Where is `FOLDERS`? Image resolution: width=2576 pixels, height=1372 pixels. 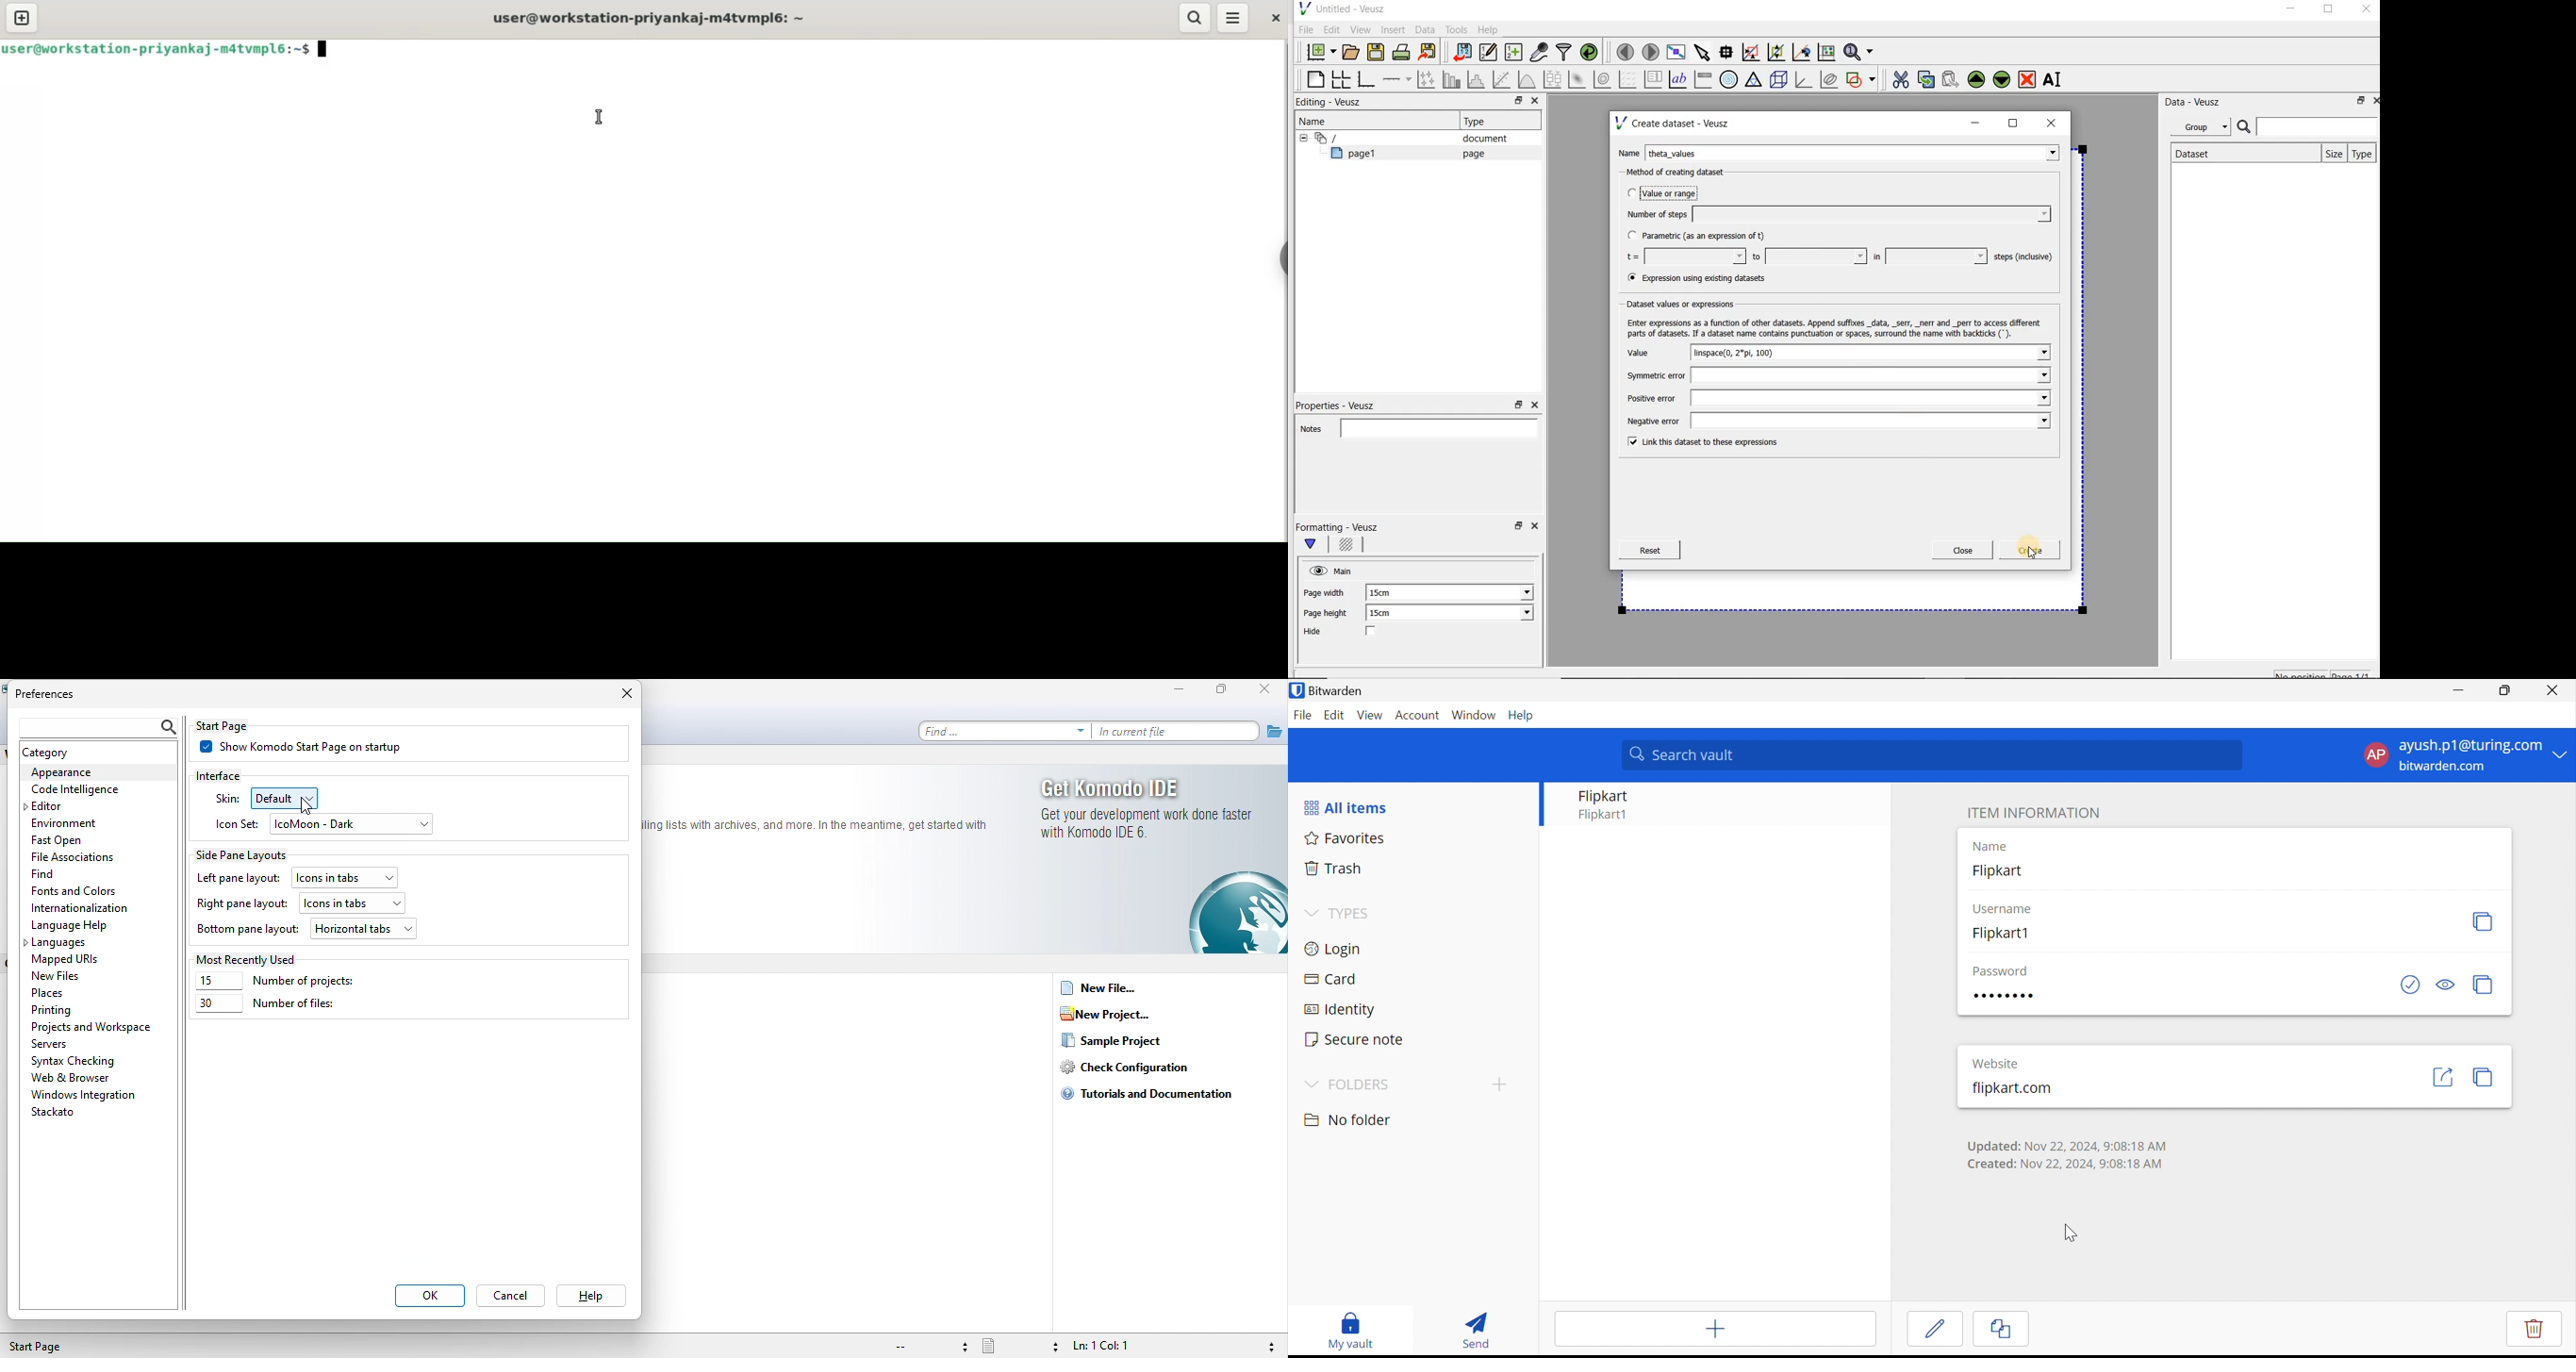 FOLDERS is located at coordinates (1360, 1086).